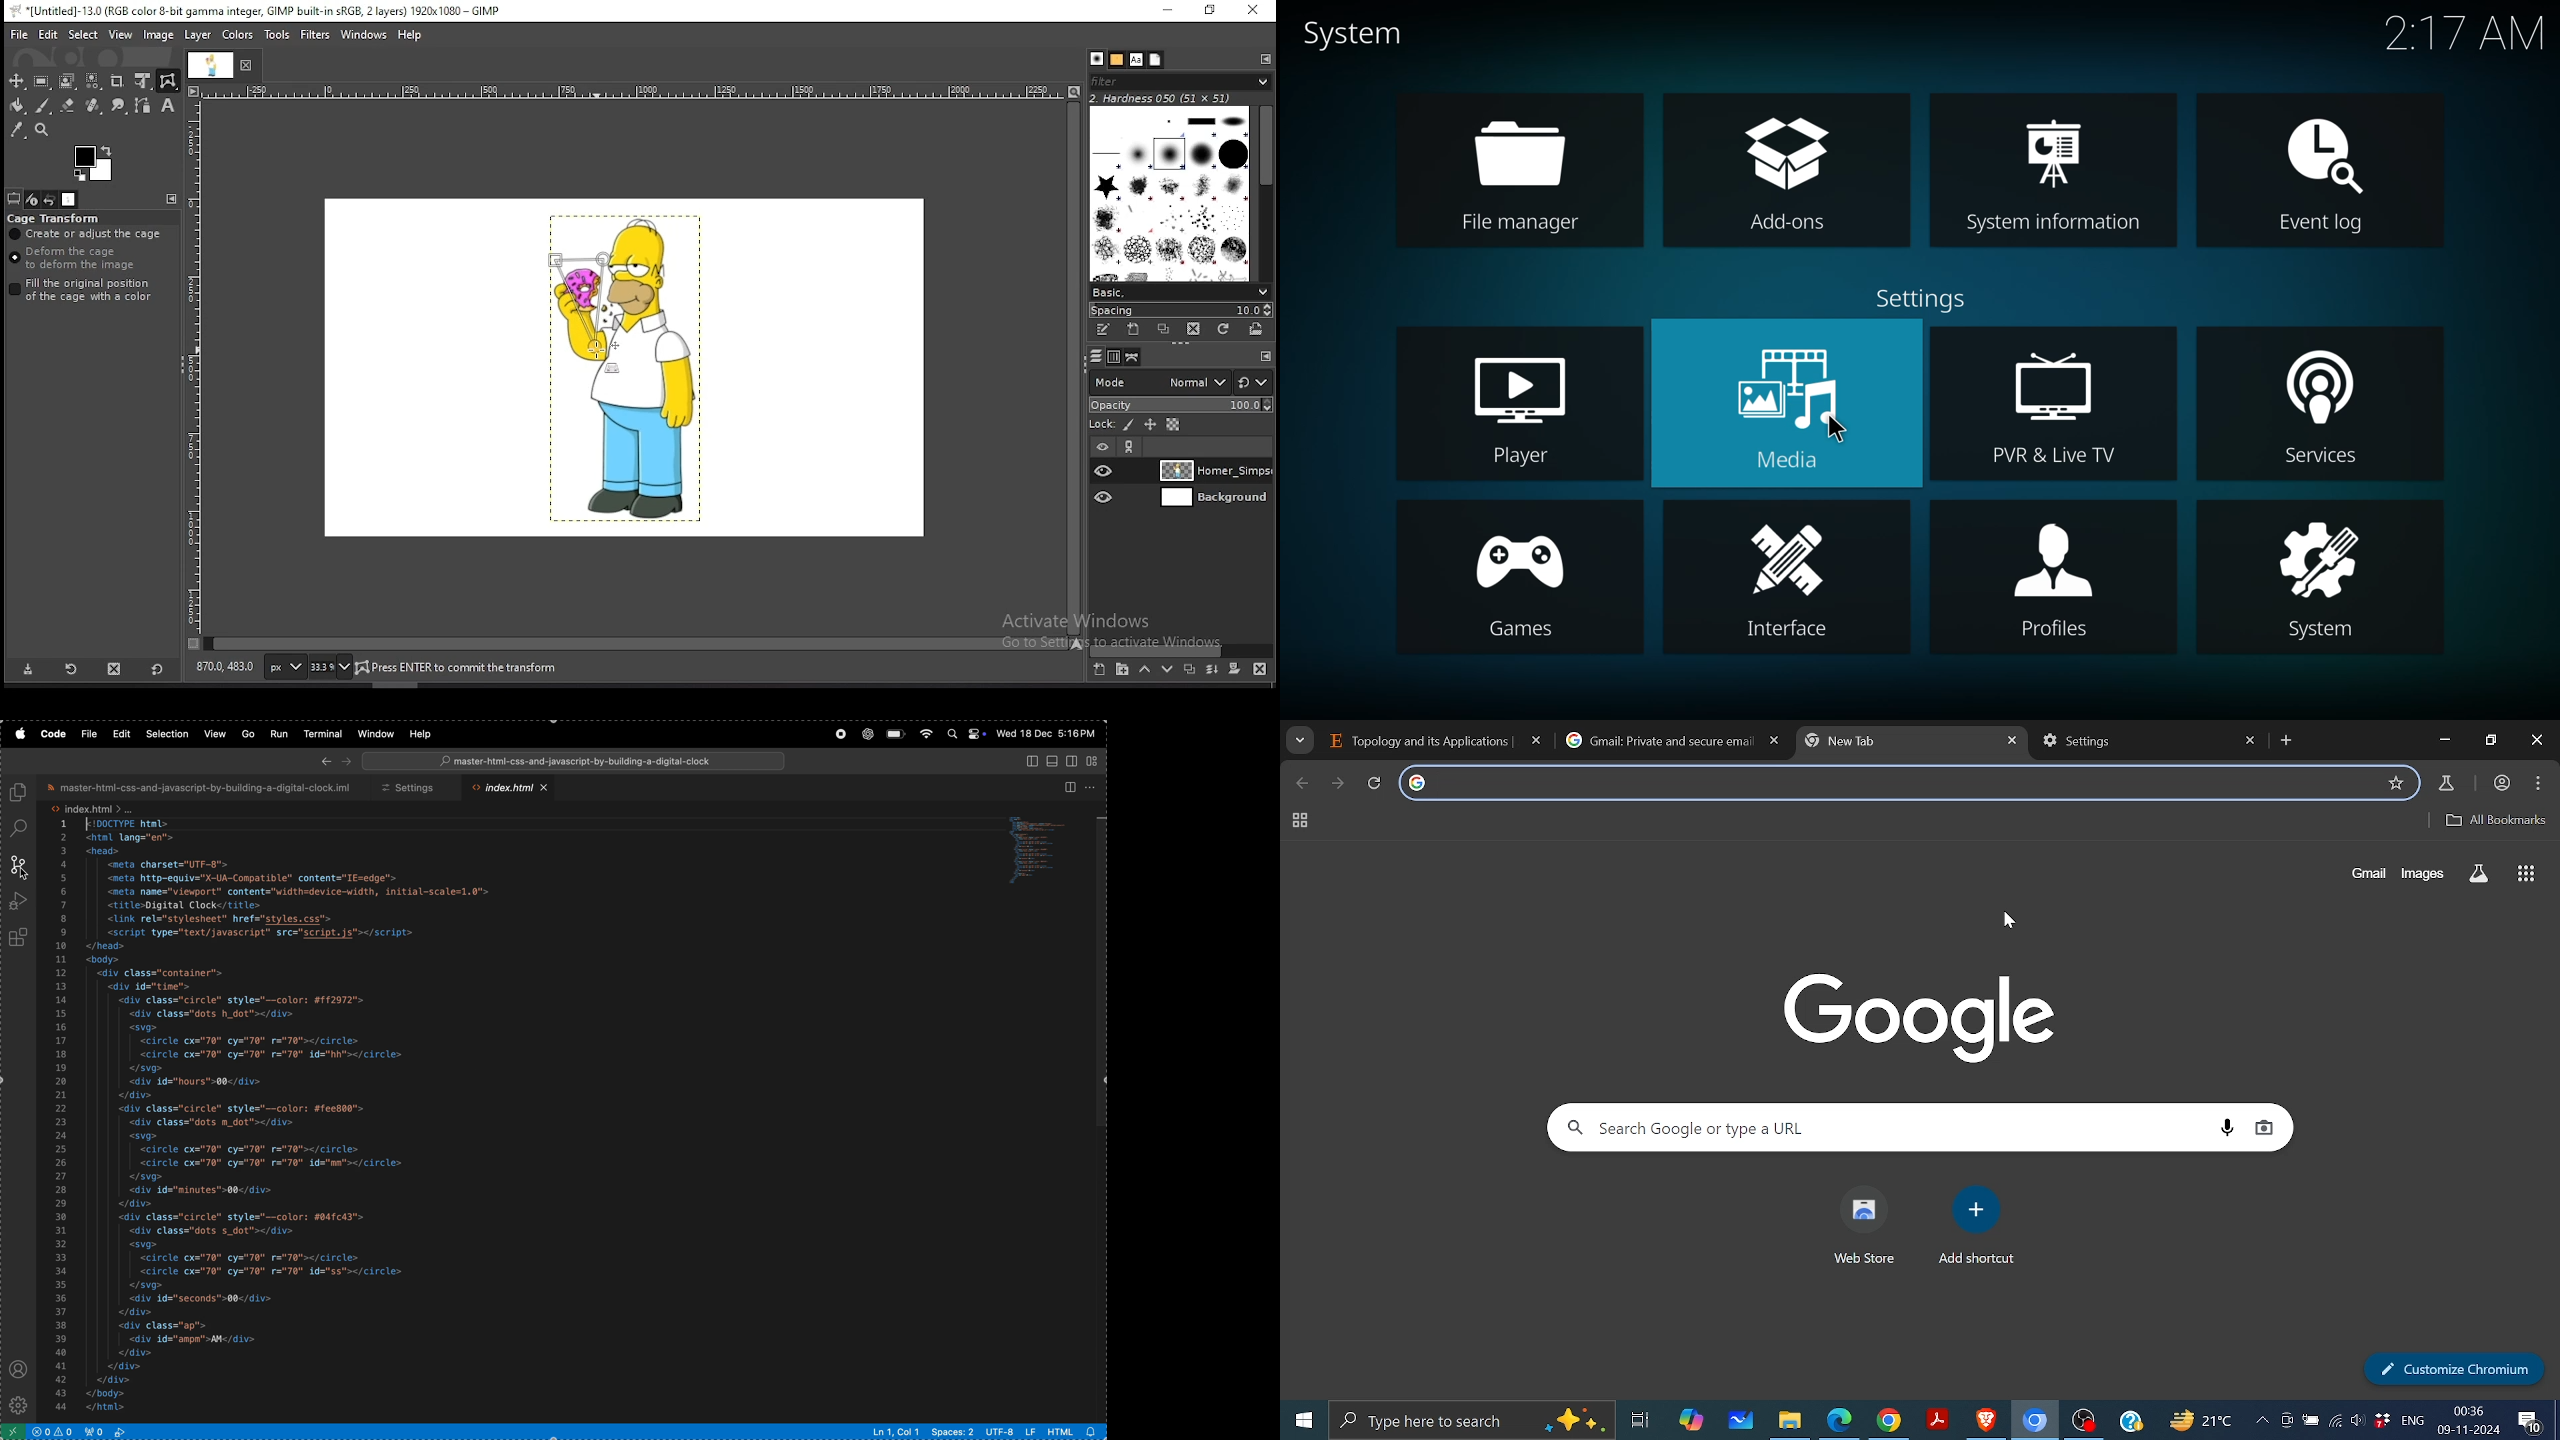  What do you see at coordinates (2533, 1424) in the screenshot?
I see `comments` at bounding box center [2533, 1424].